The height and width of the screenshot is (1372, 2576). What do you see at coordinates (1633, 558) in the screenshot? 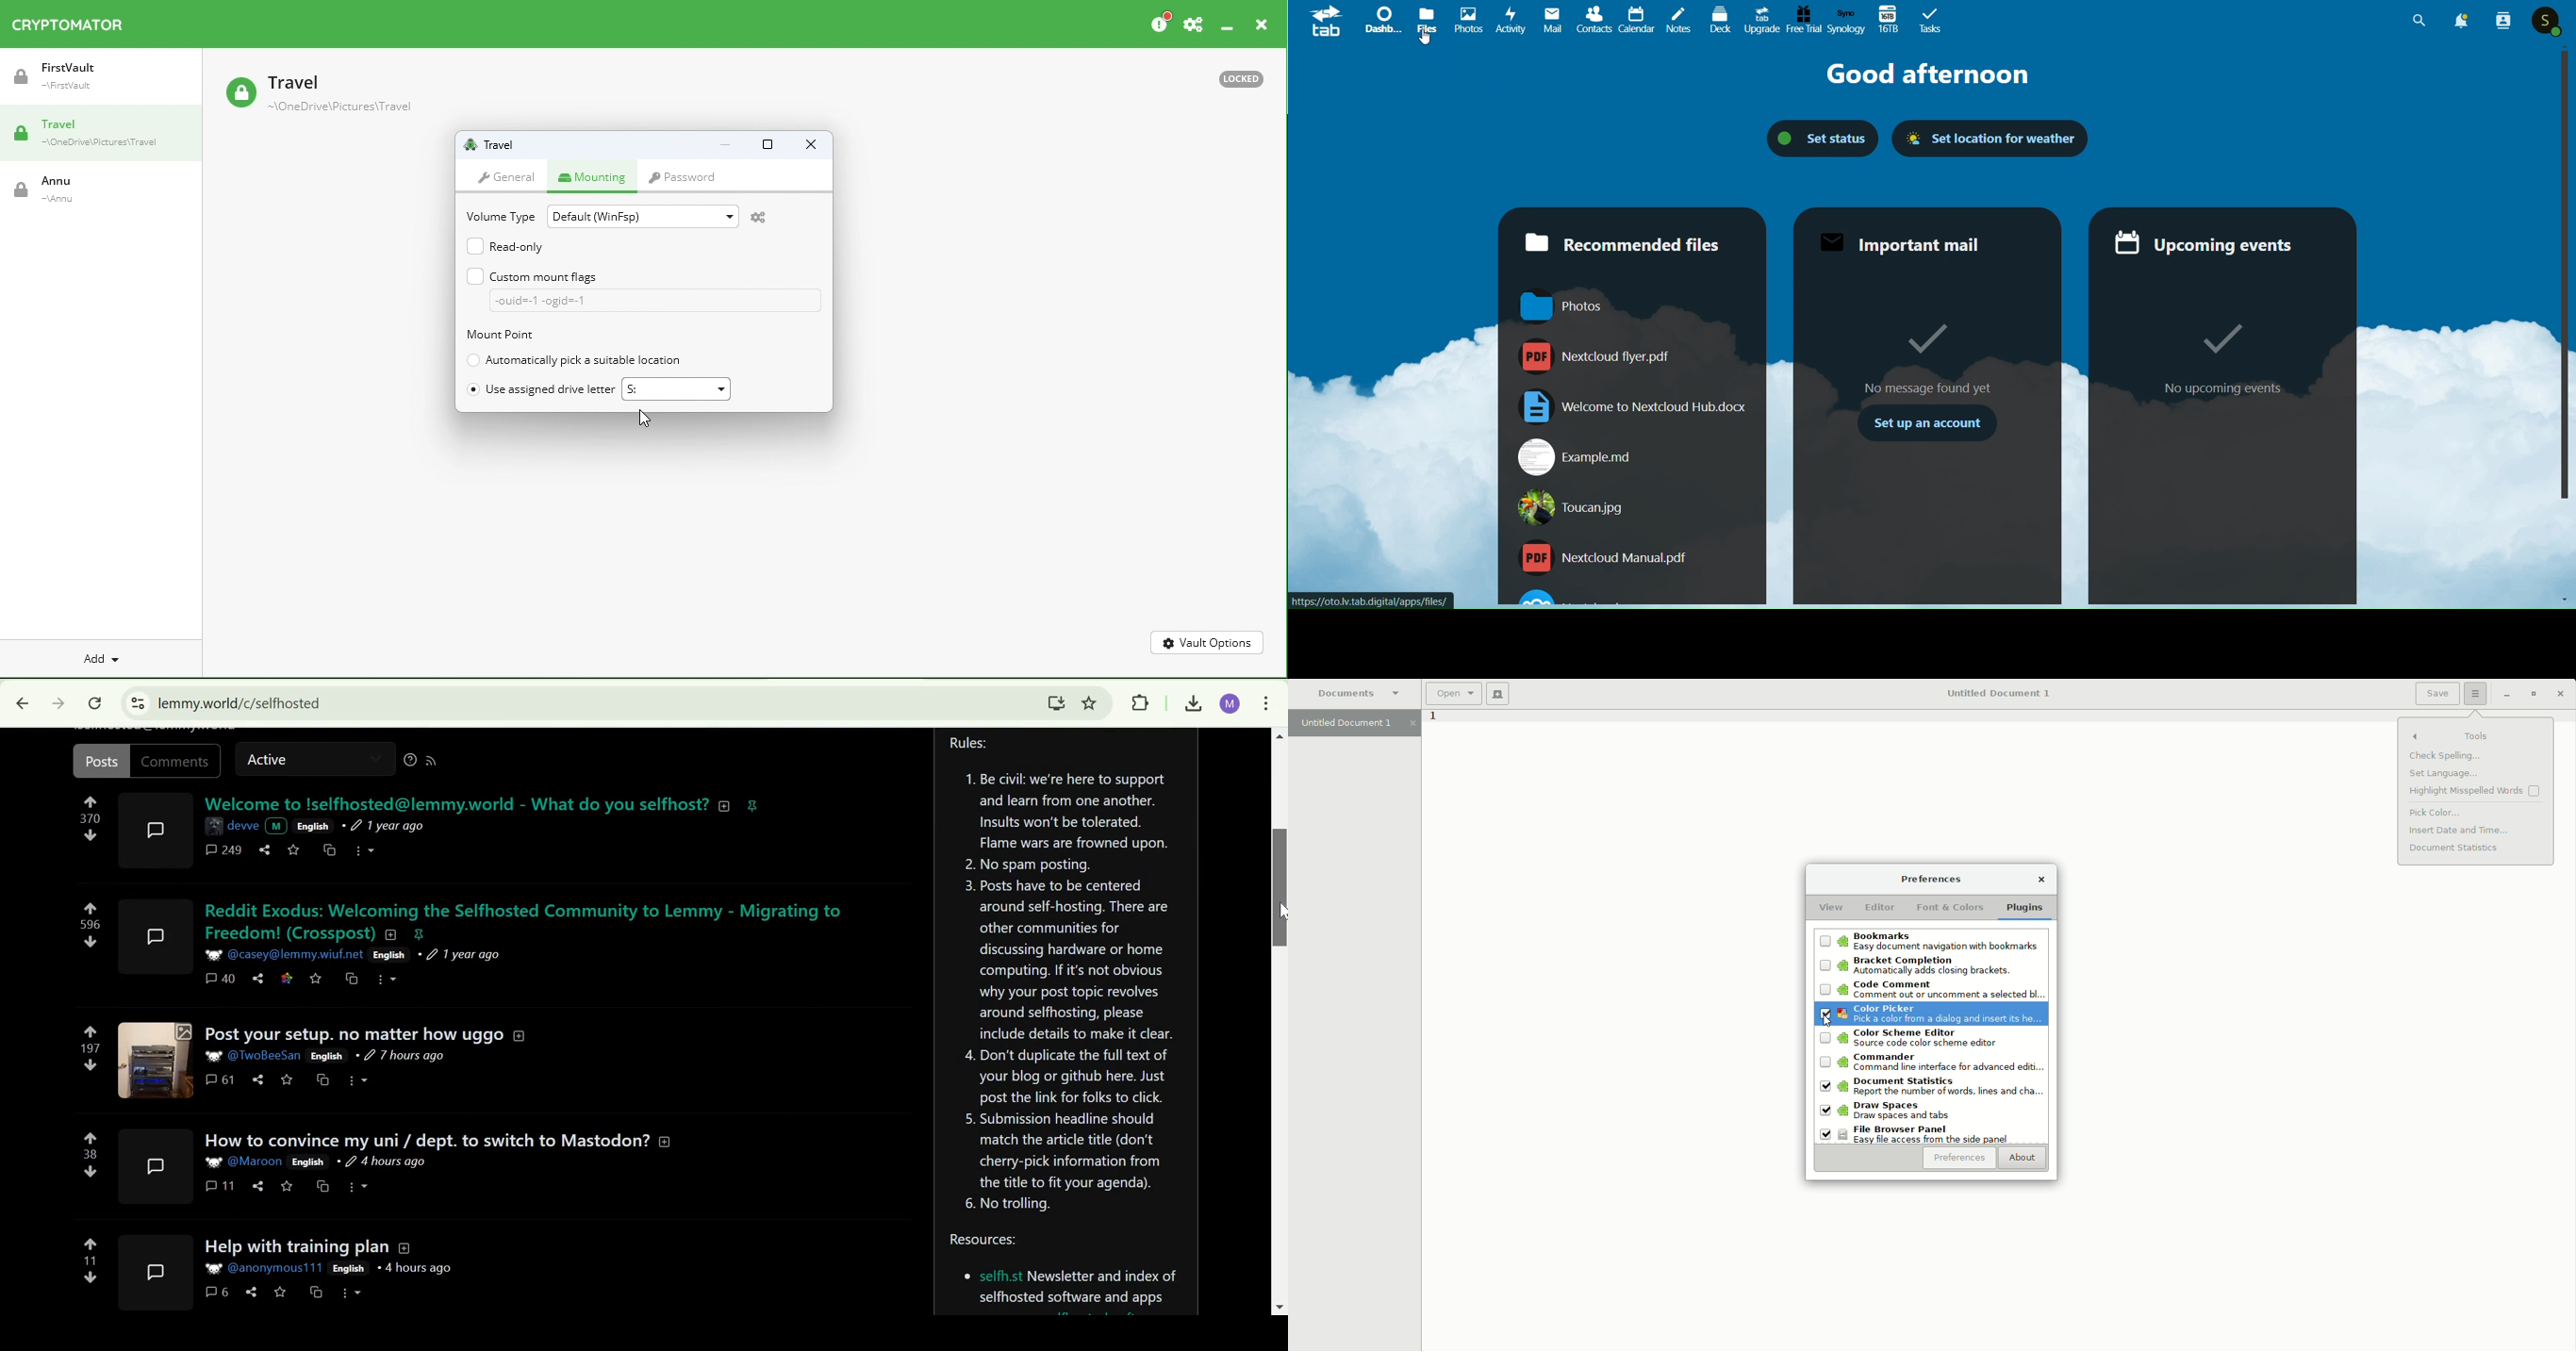
I see `Nextcloud Manual.pdf` at bounding box center [1633, 558].